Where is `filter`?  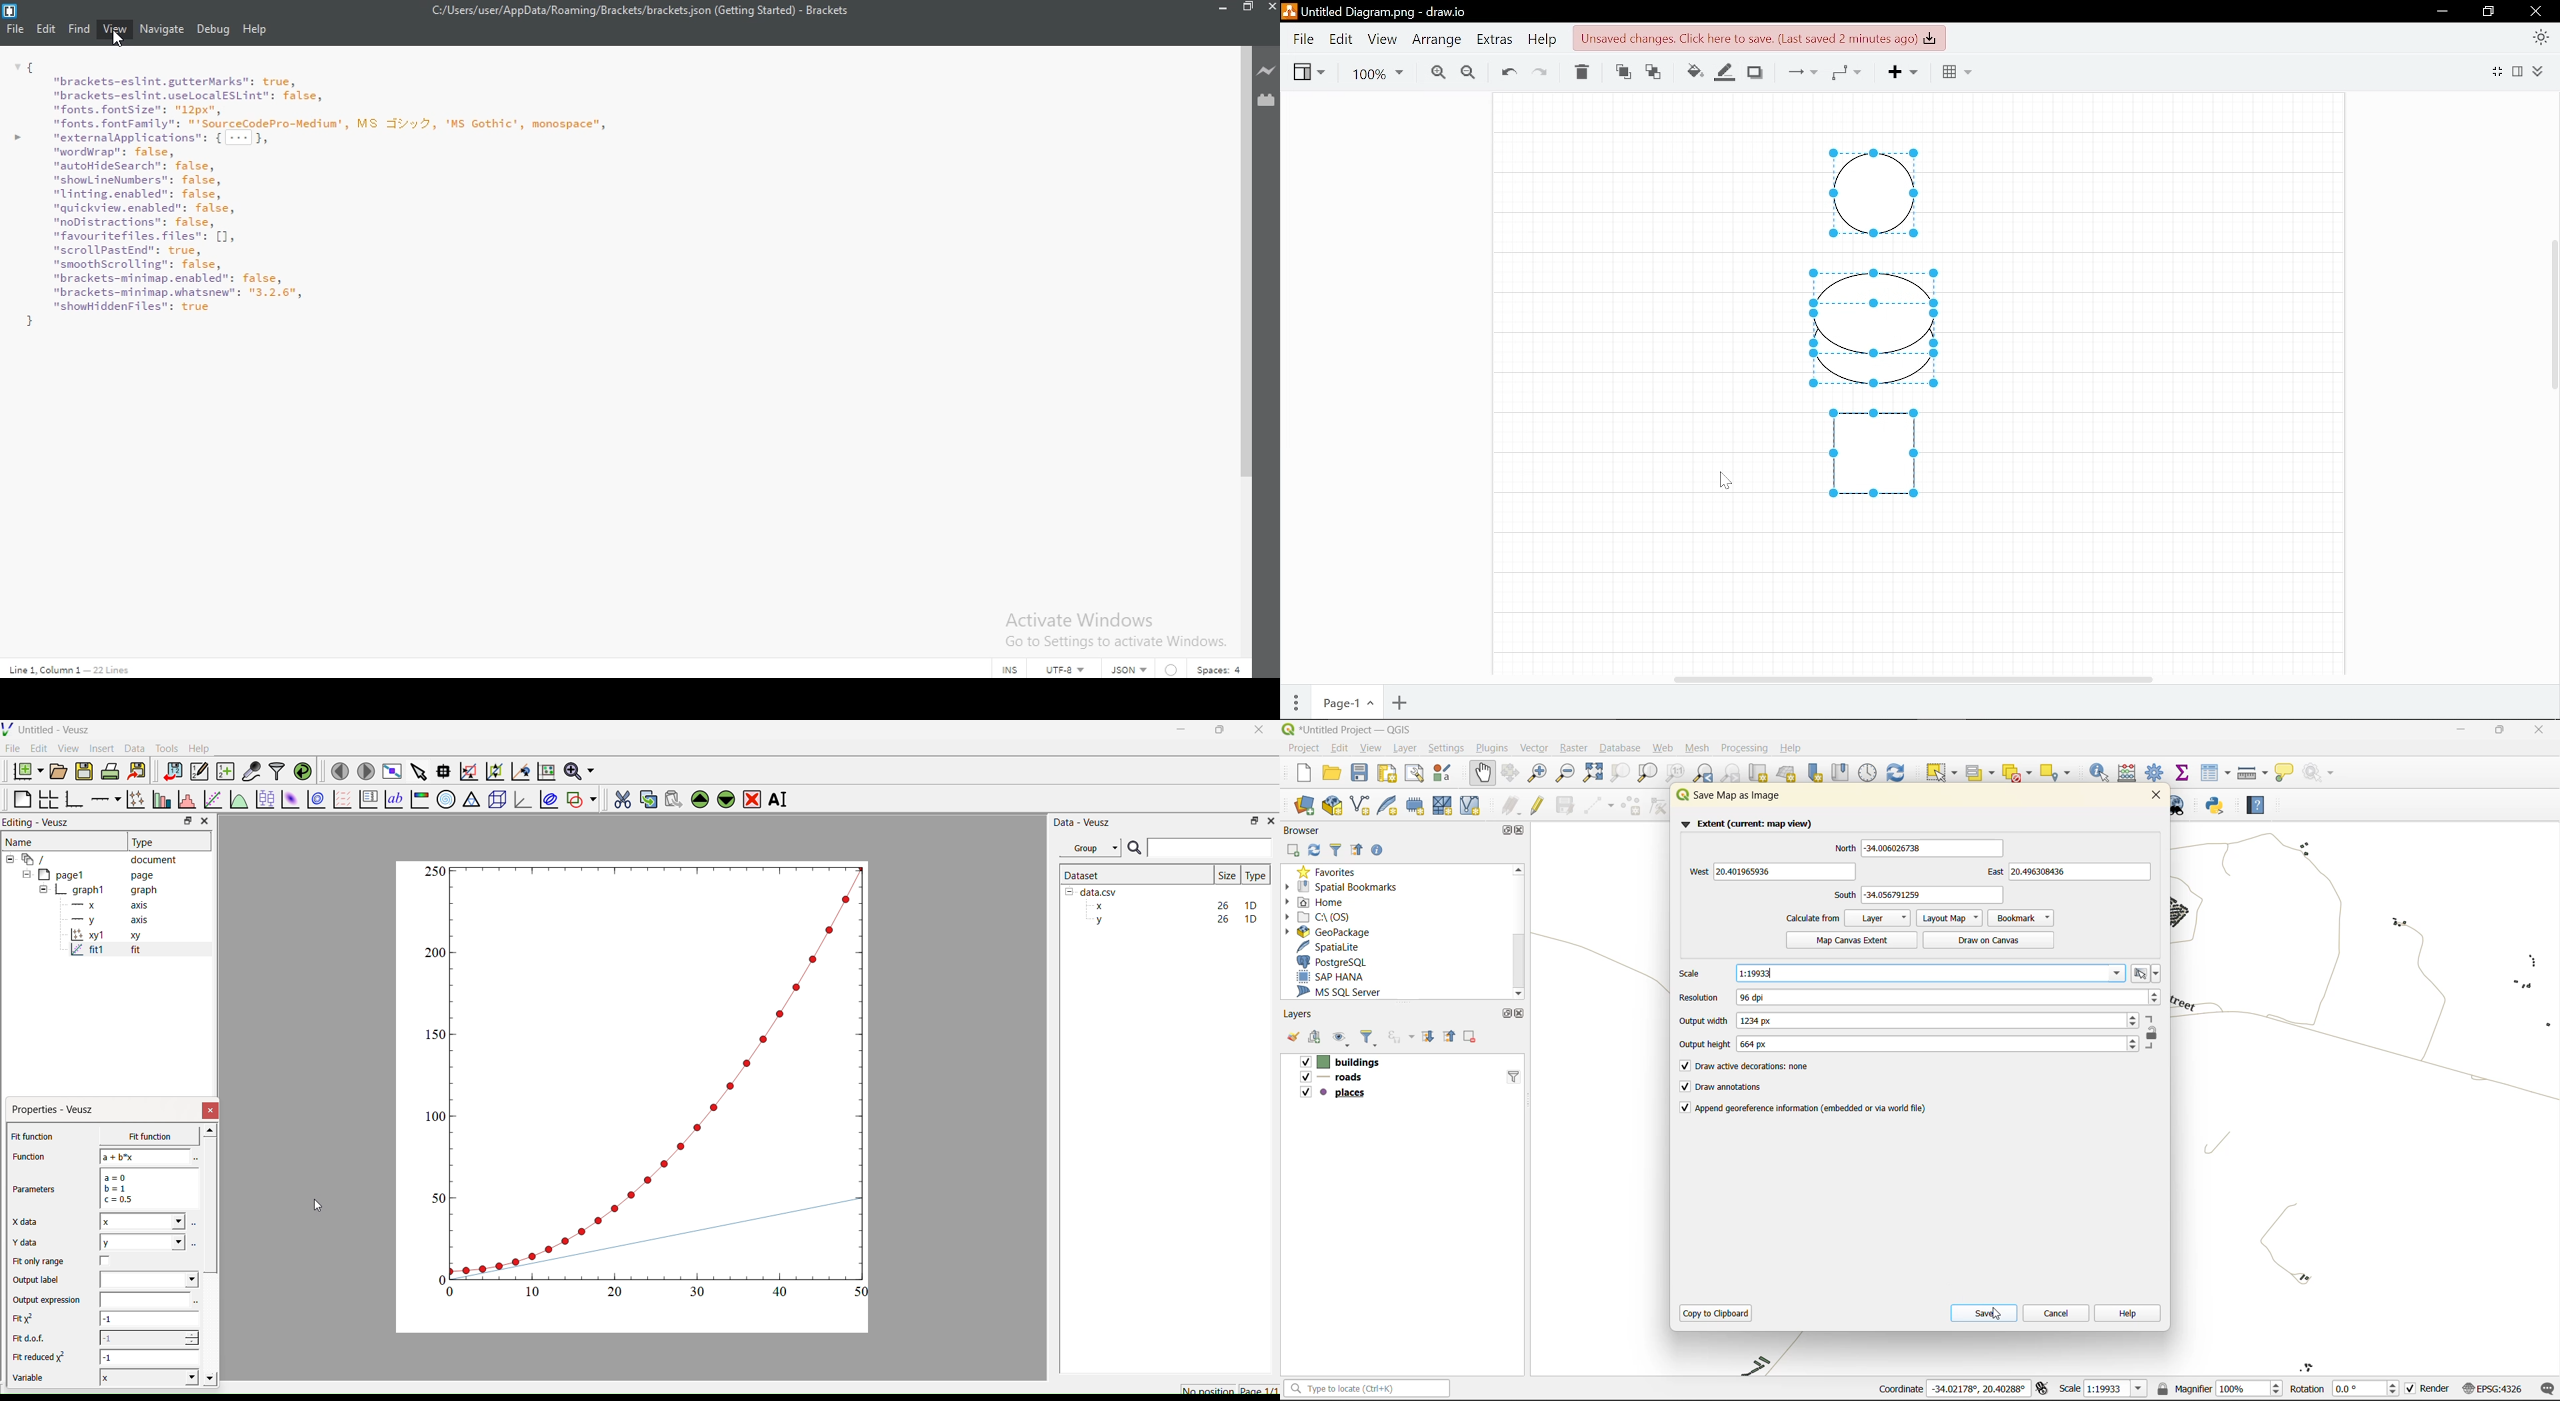
filter is located at coordinates (1335, 852).